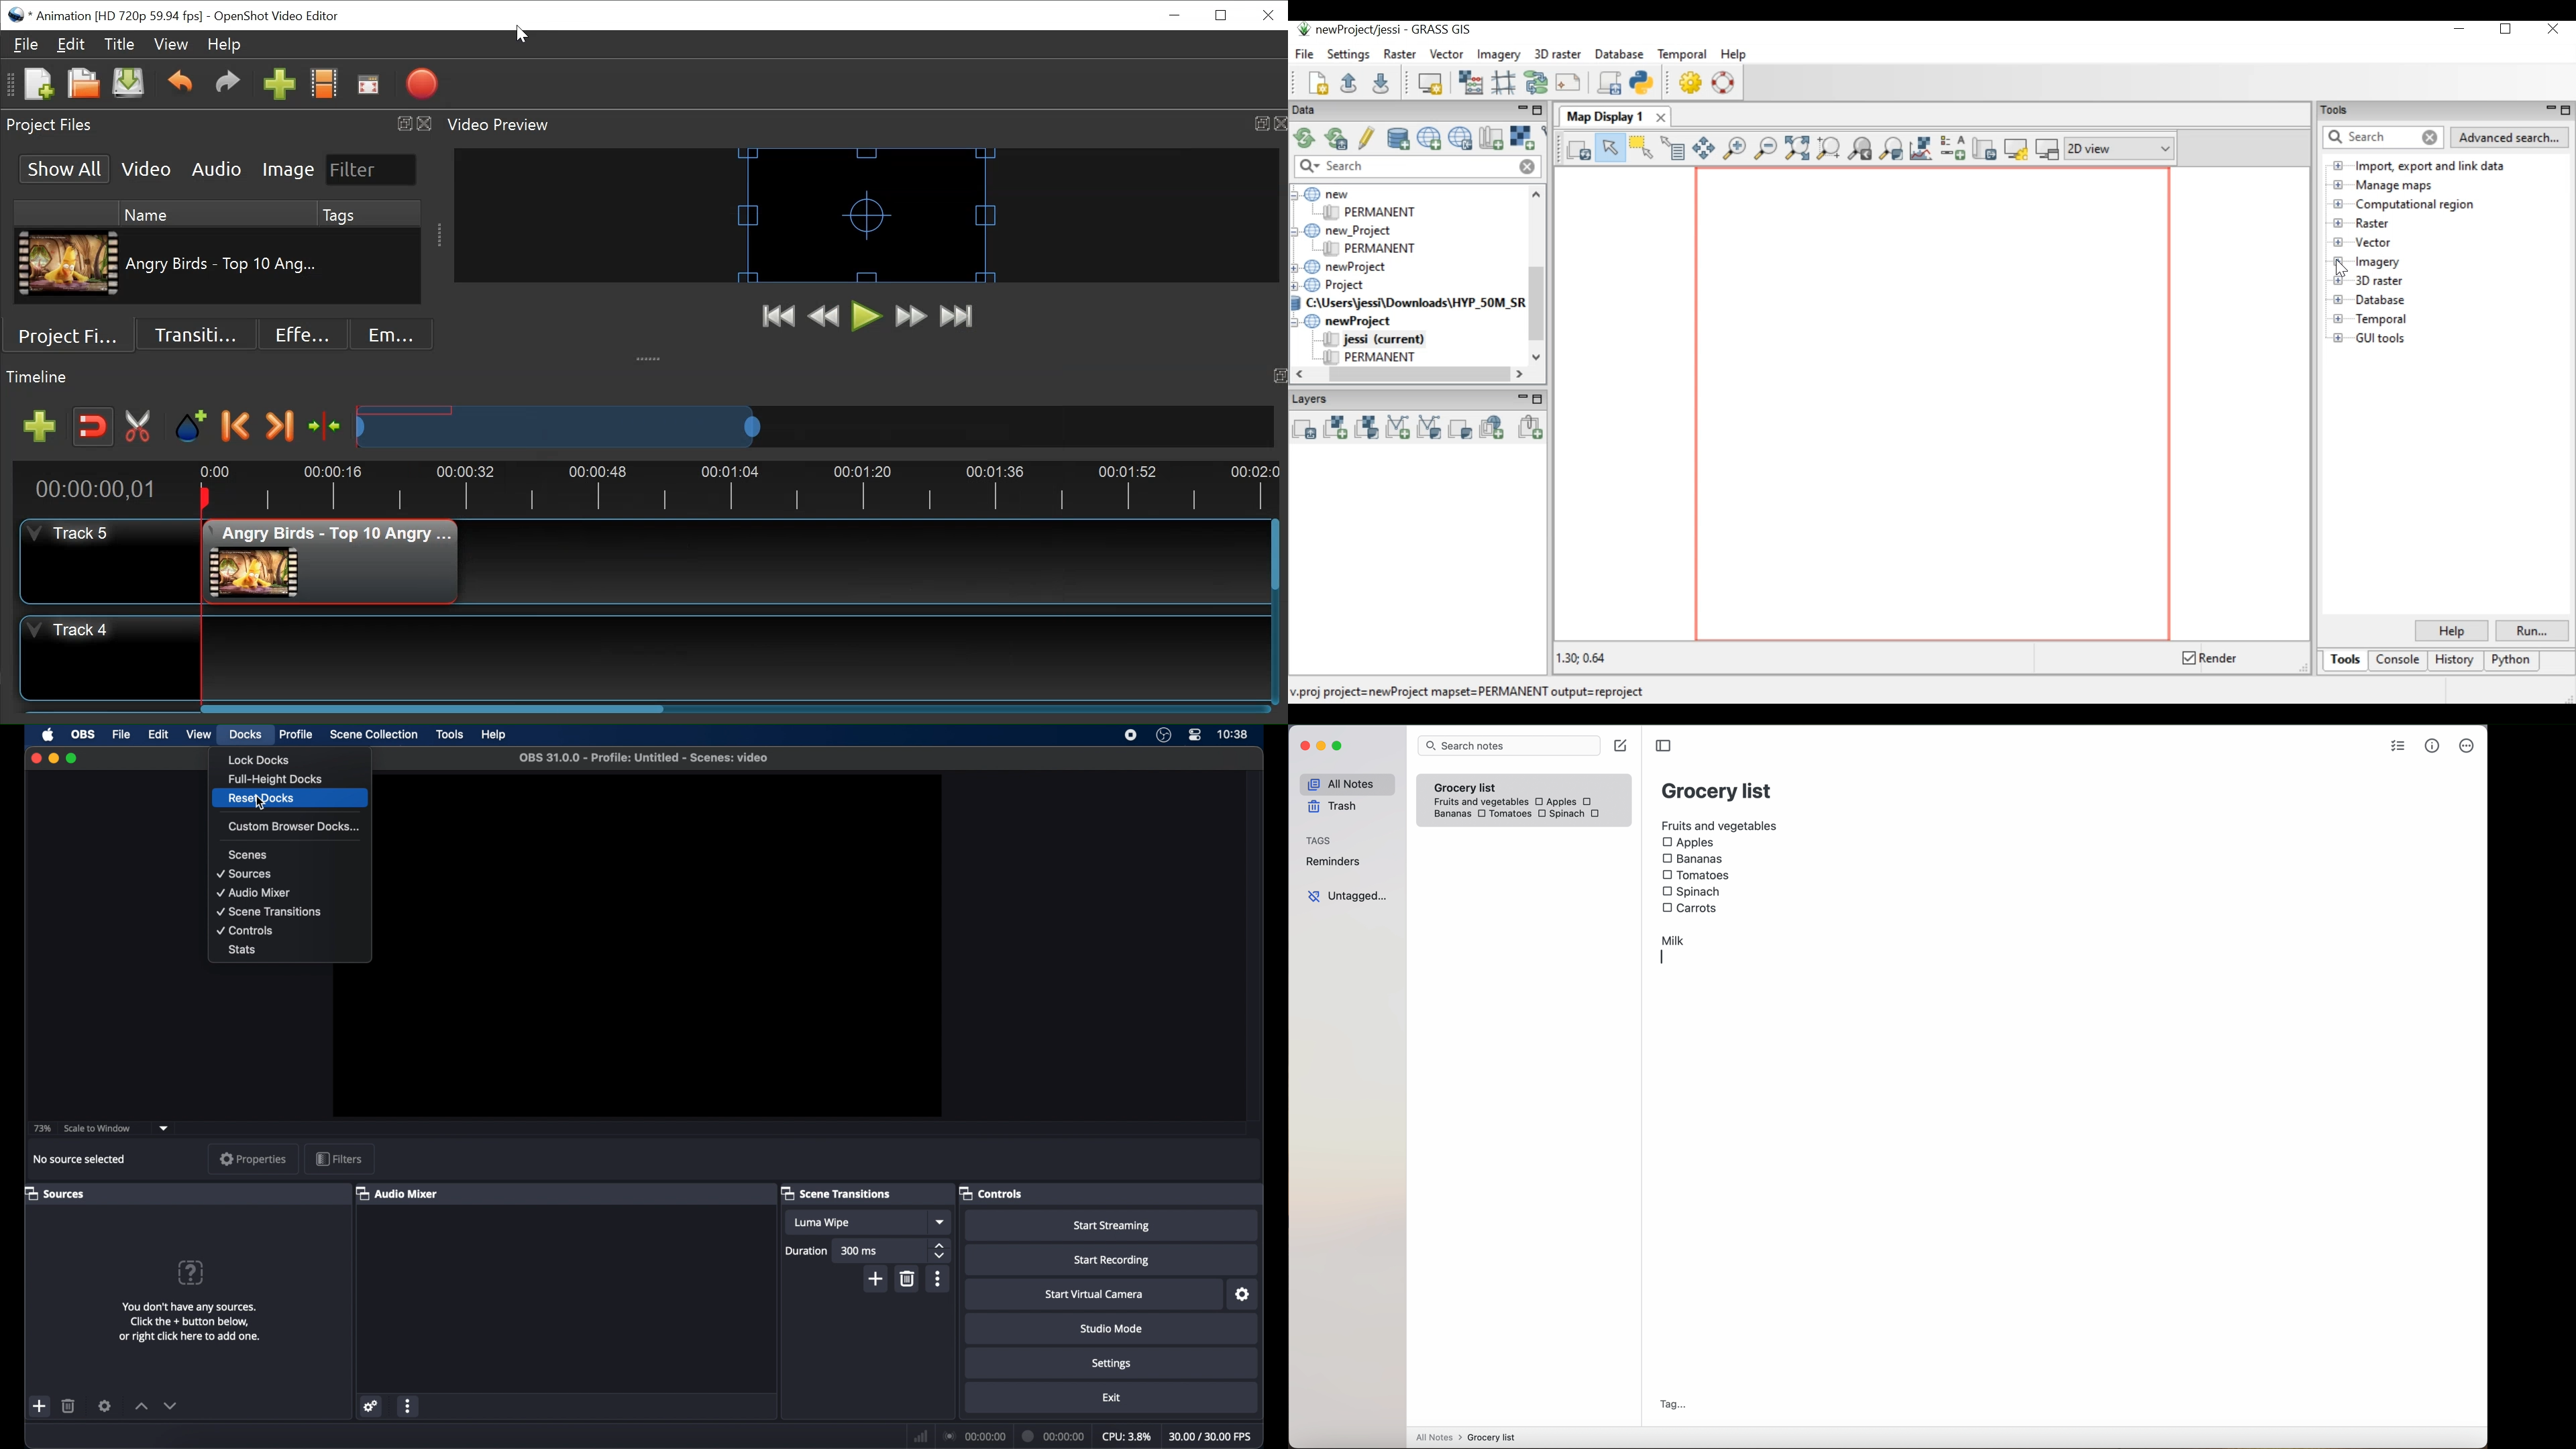  I want to click on Spinach checkbox, so click(1692, 891).